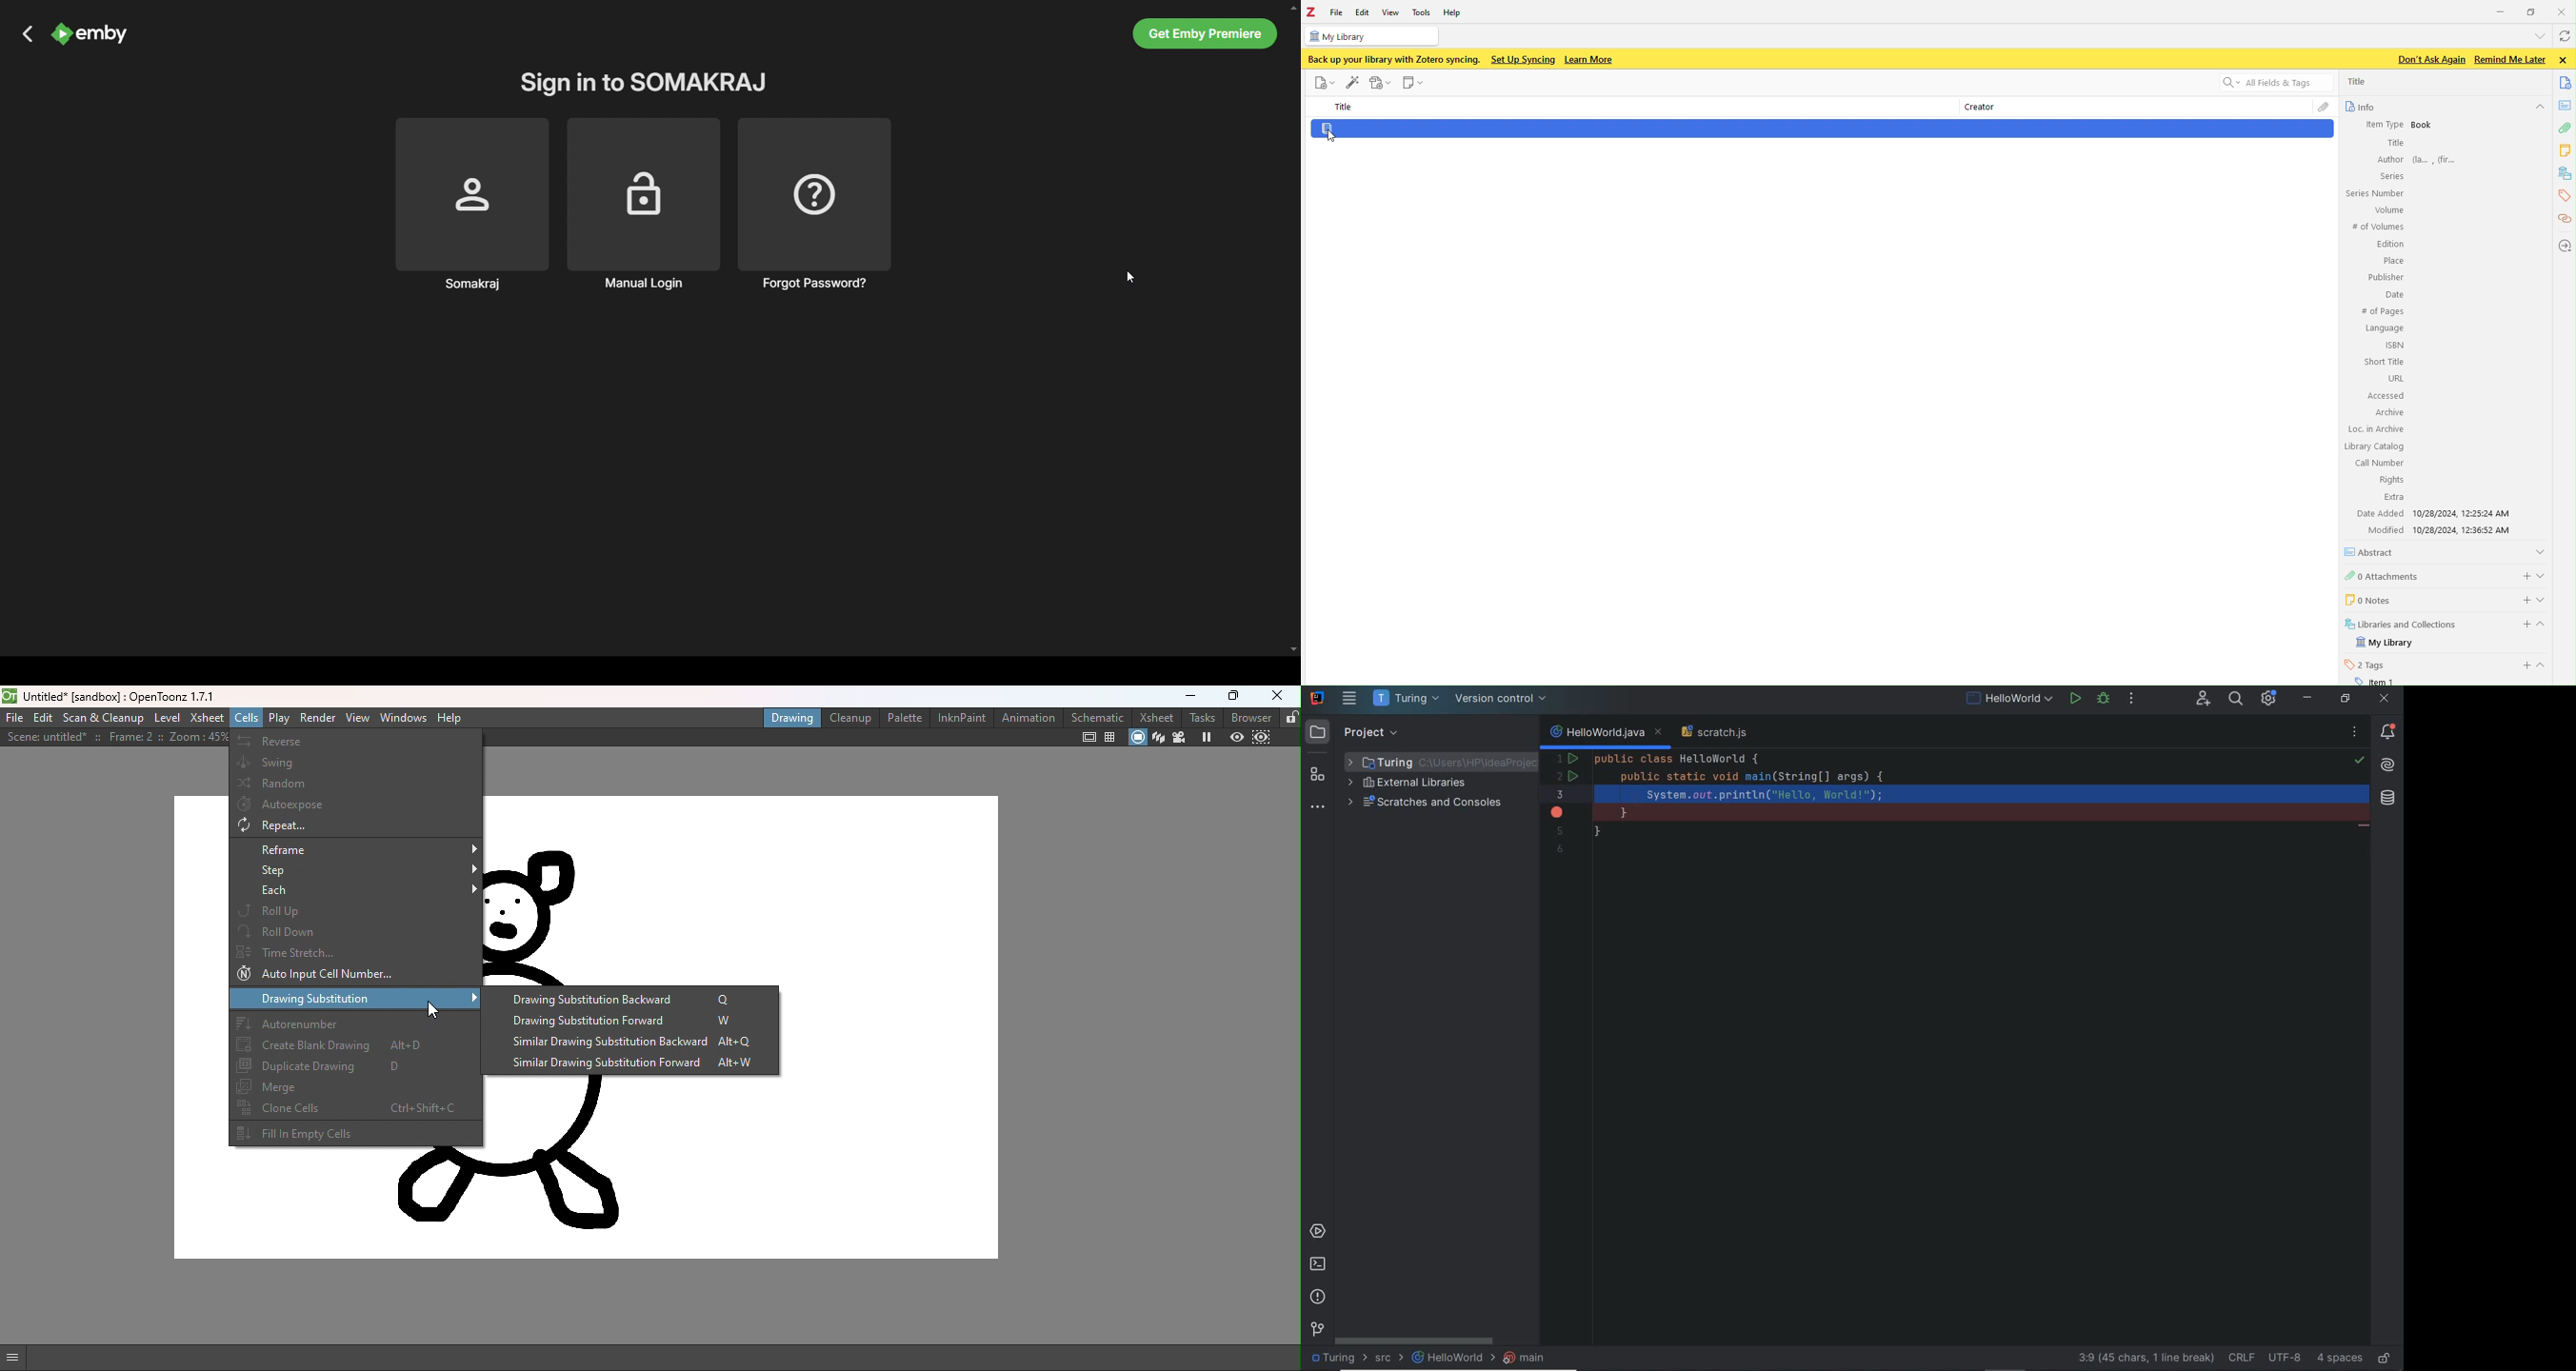 This screenshot has height=1372, width=2576. Describe the element at coordinates (740, 1168) in the screenshot. I see `canvas` at that location.